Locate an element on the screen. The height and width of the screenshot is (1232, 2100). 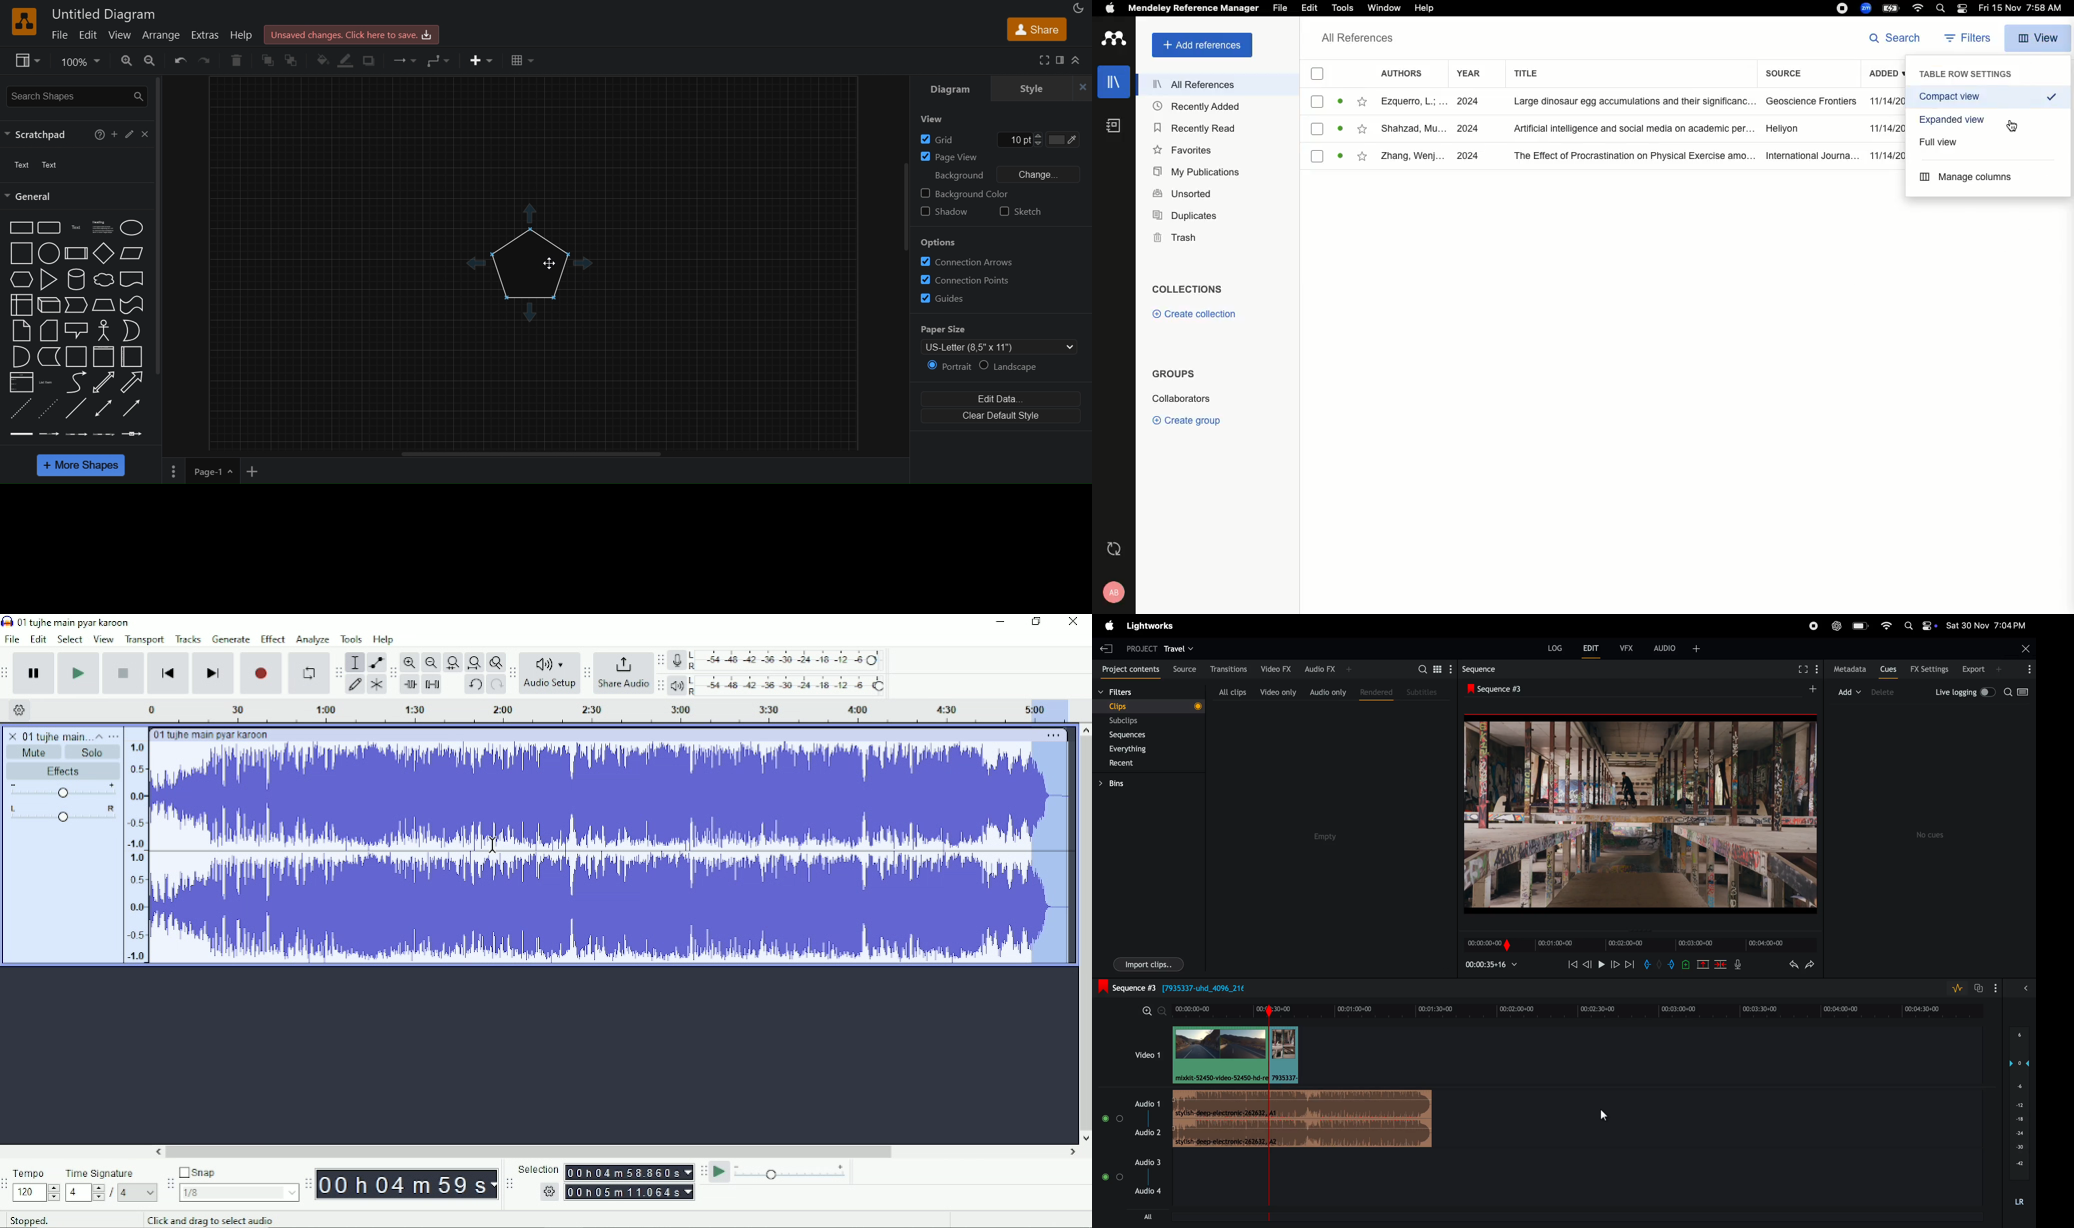
live logging is located at coordinates (1964, 692).